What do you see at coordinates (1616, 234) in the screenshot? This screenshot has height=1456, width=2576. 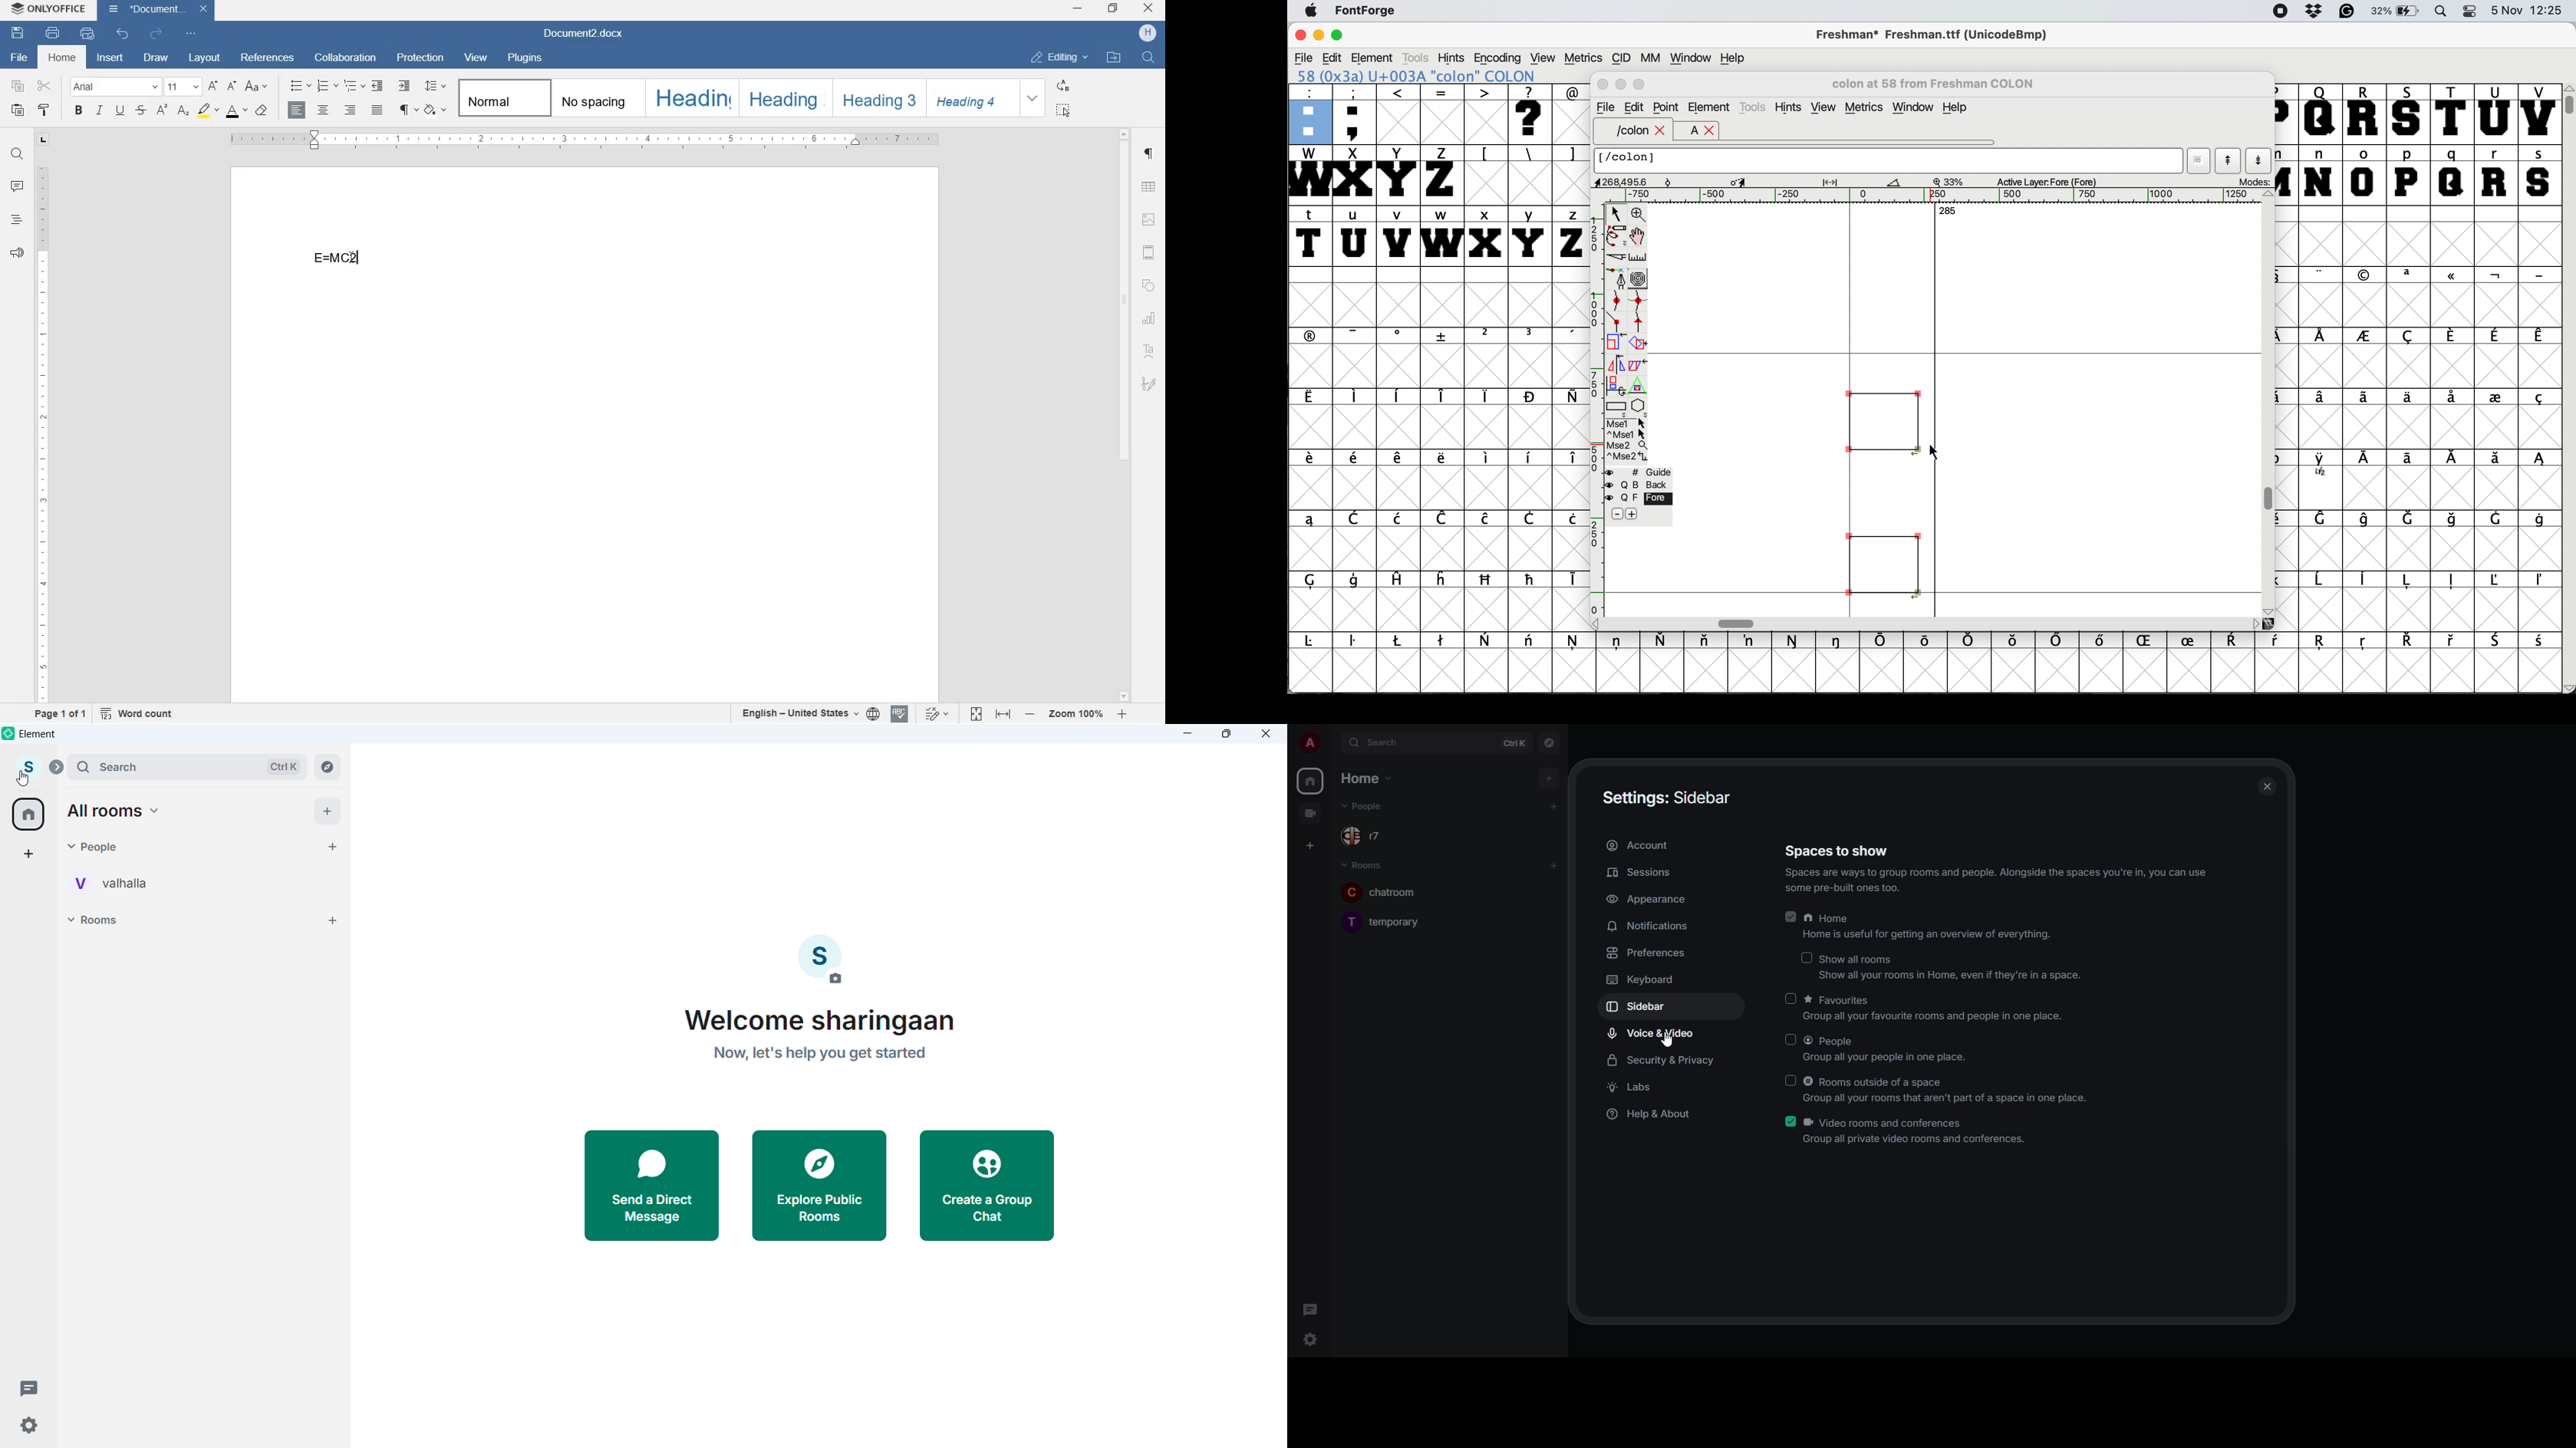 I see `draw freehand curve` at bounding box center [1616, 234].